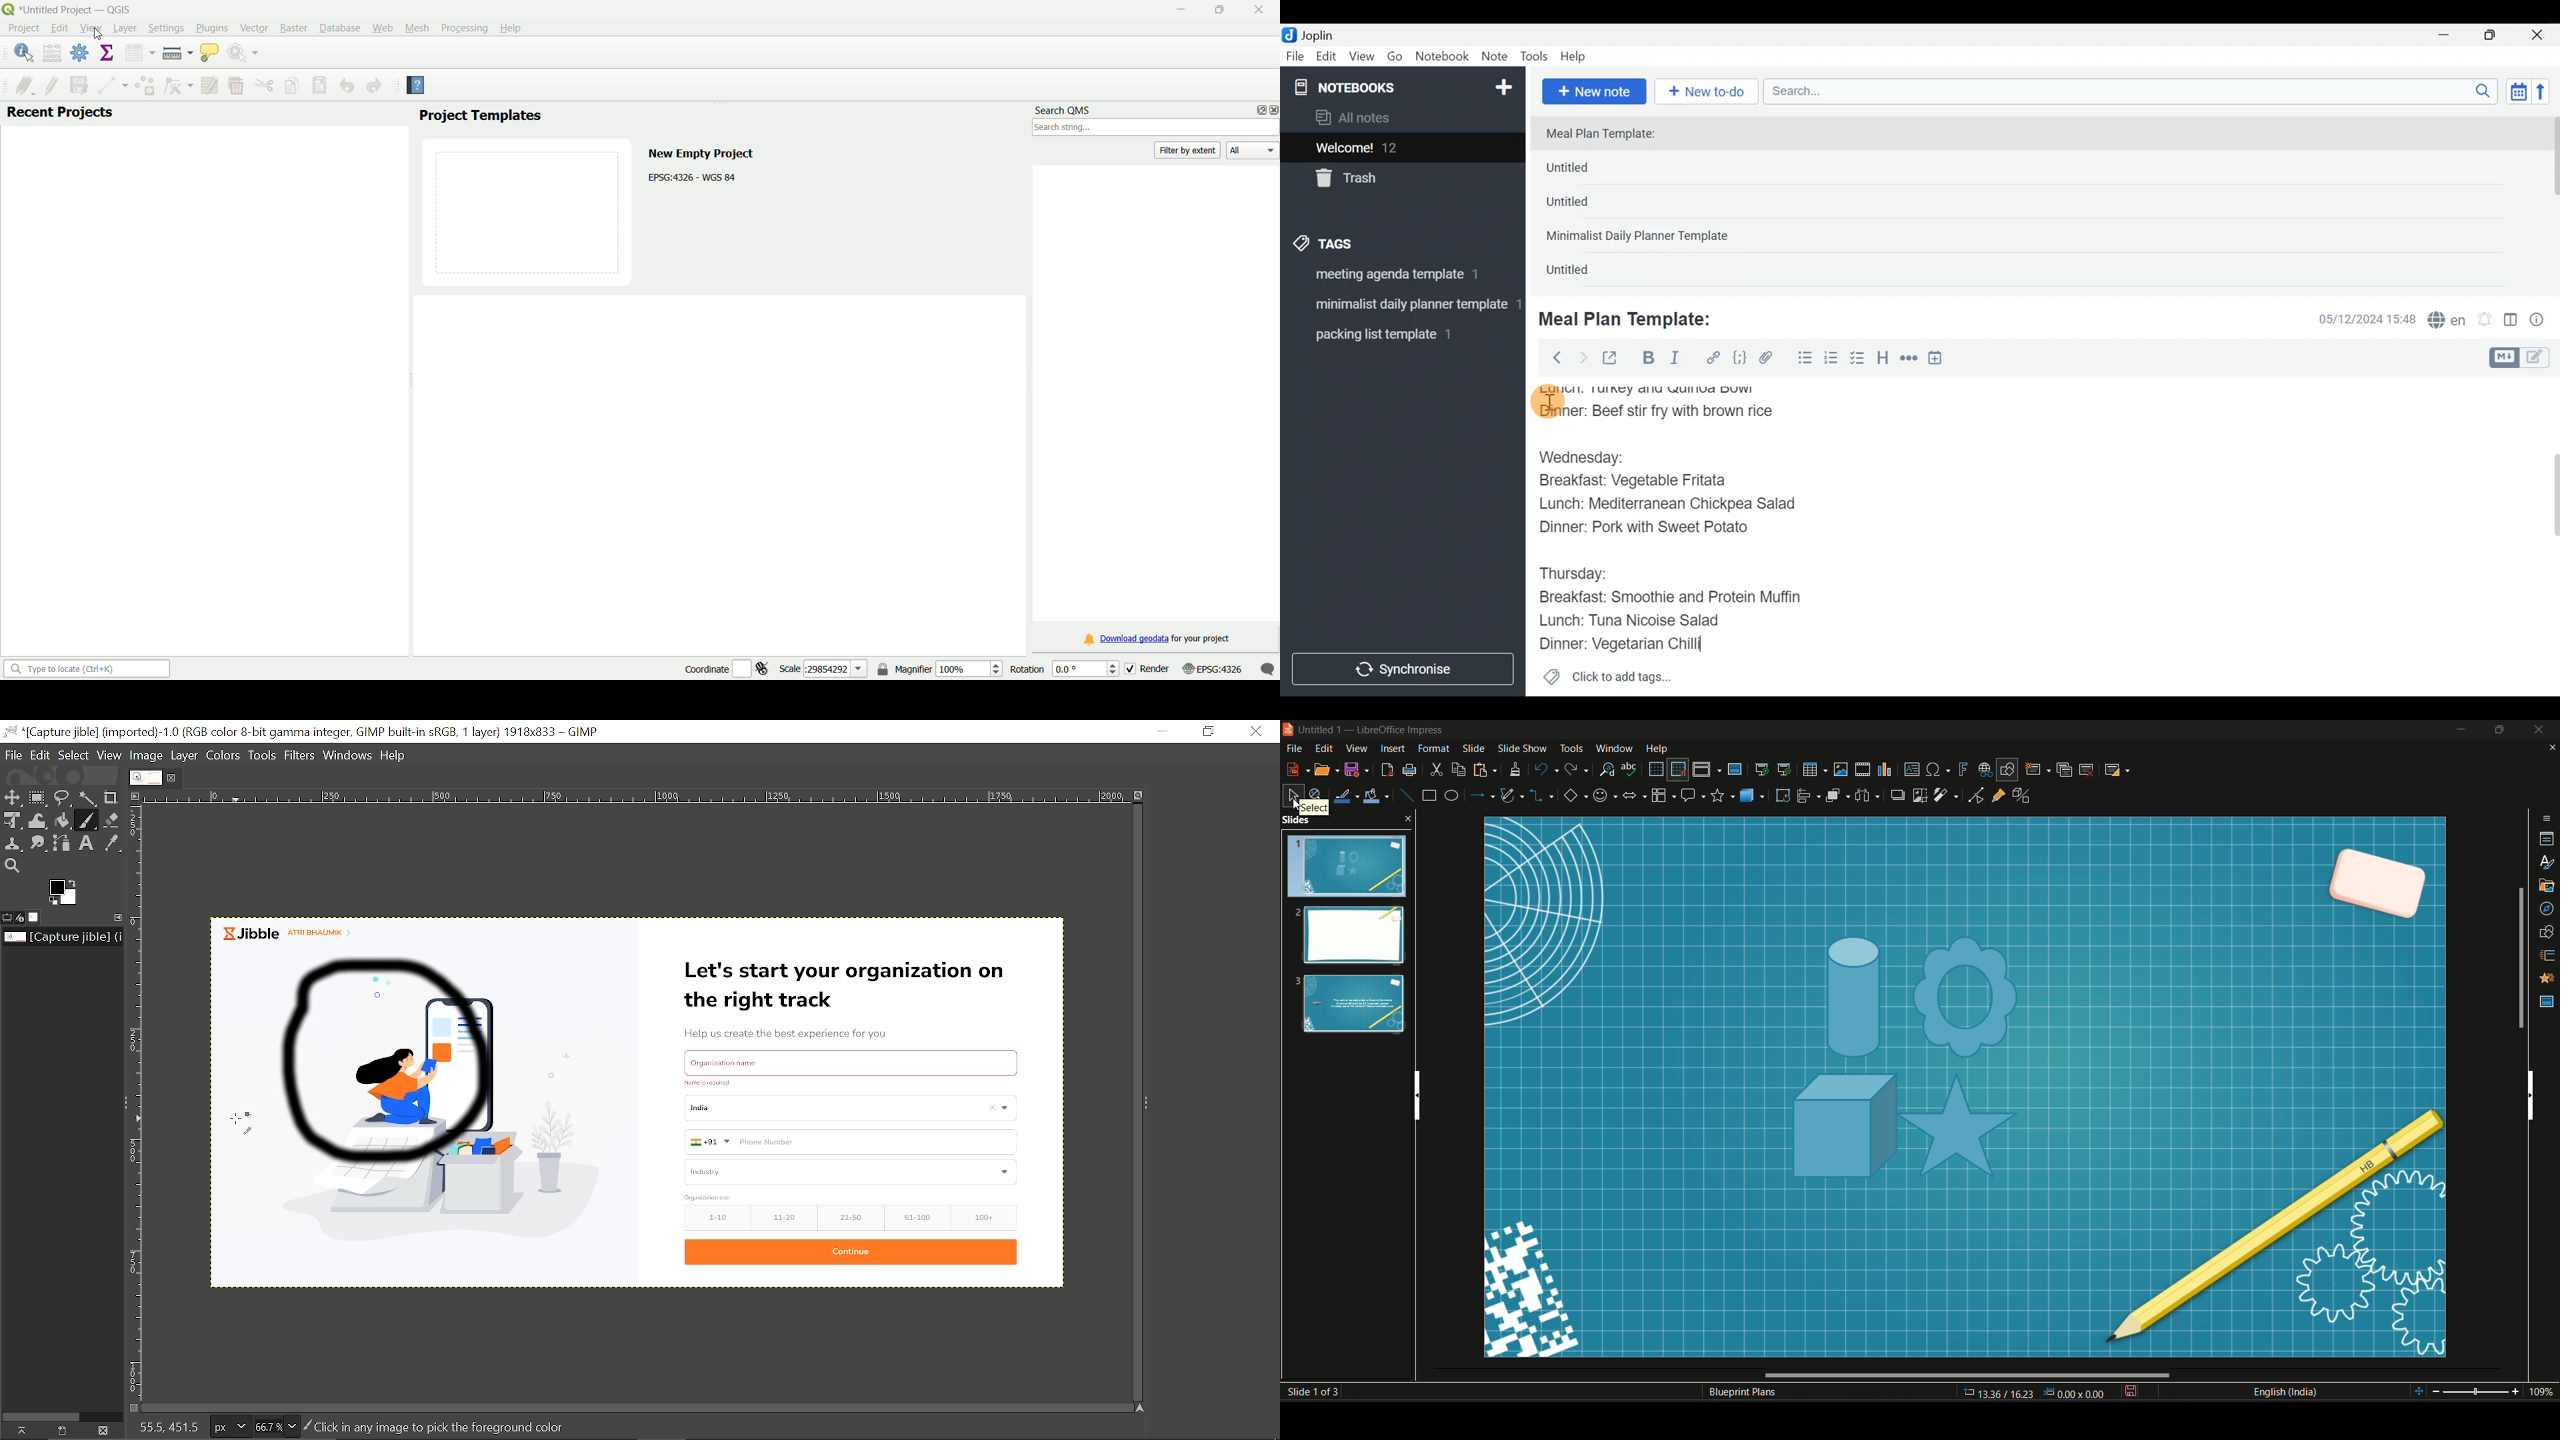  I want to click on toggle point, so click(1974, 797).